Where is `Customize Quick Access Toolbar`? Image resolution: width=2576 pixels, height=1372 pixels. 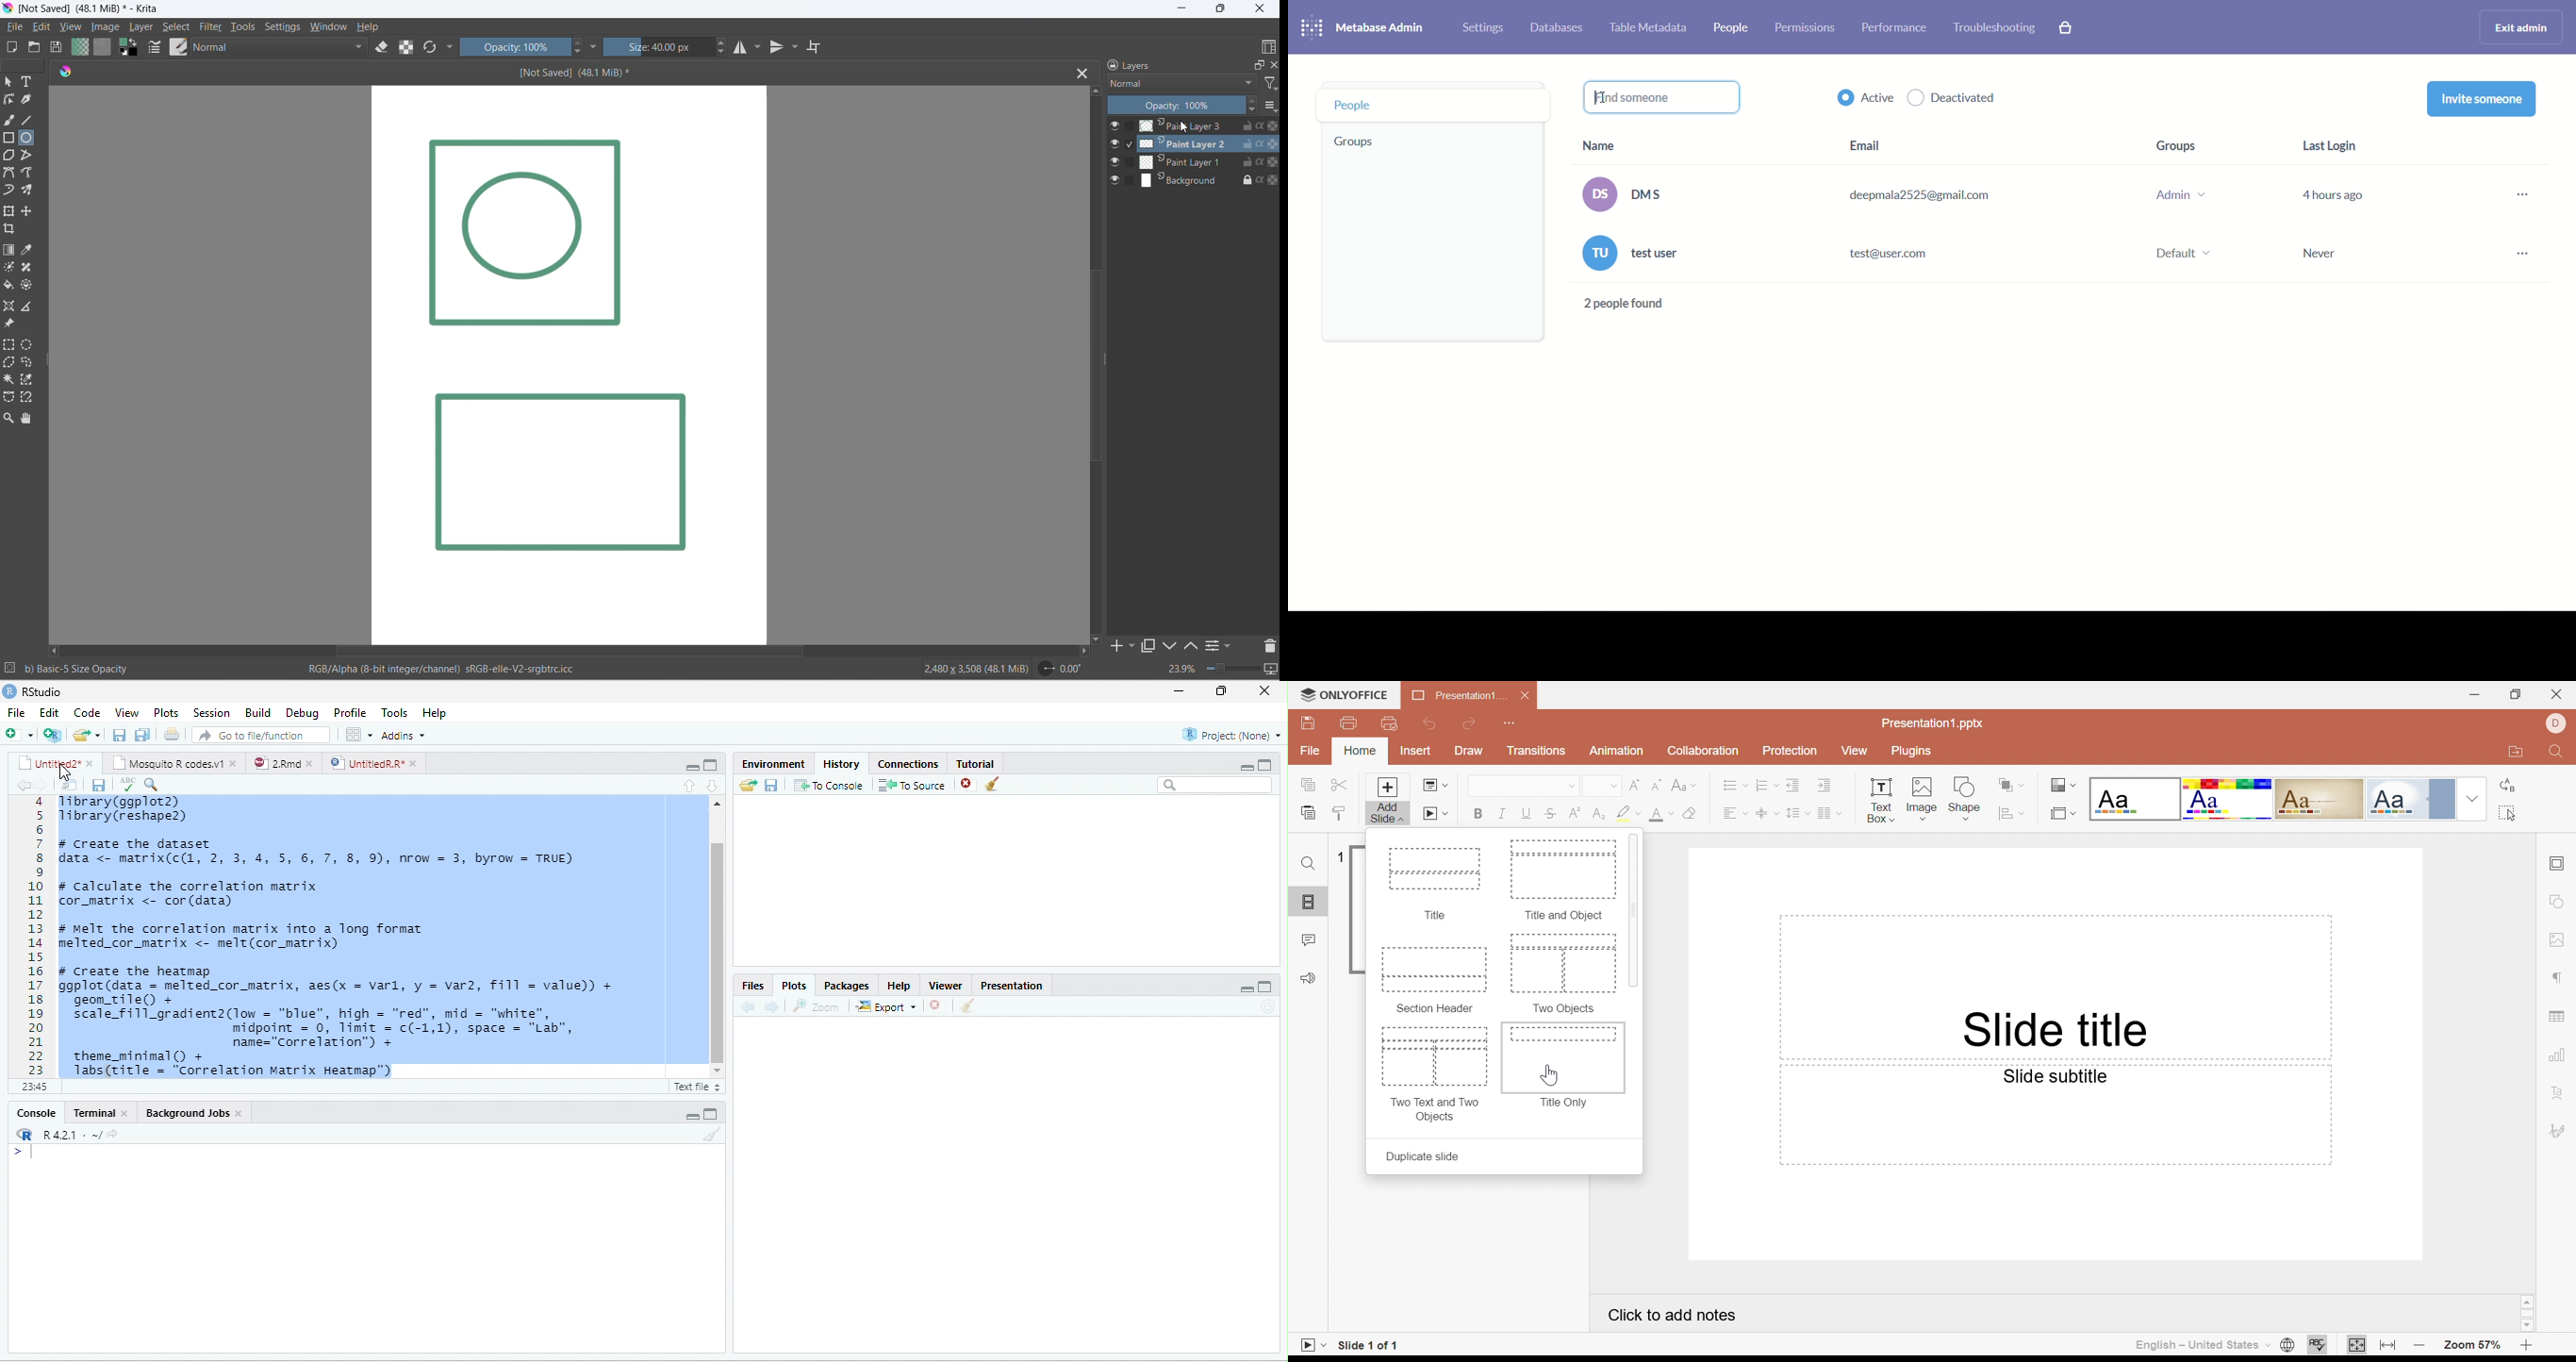 Customize Quick Access Toolbar is located at coordinates (1510, 725).